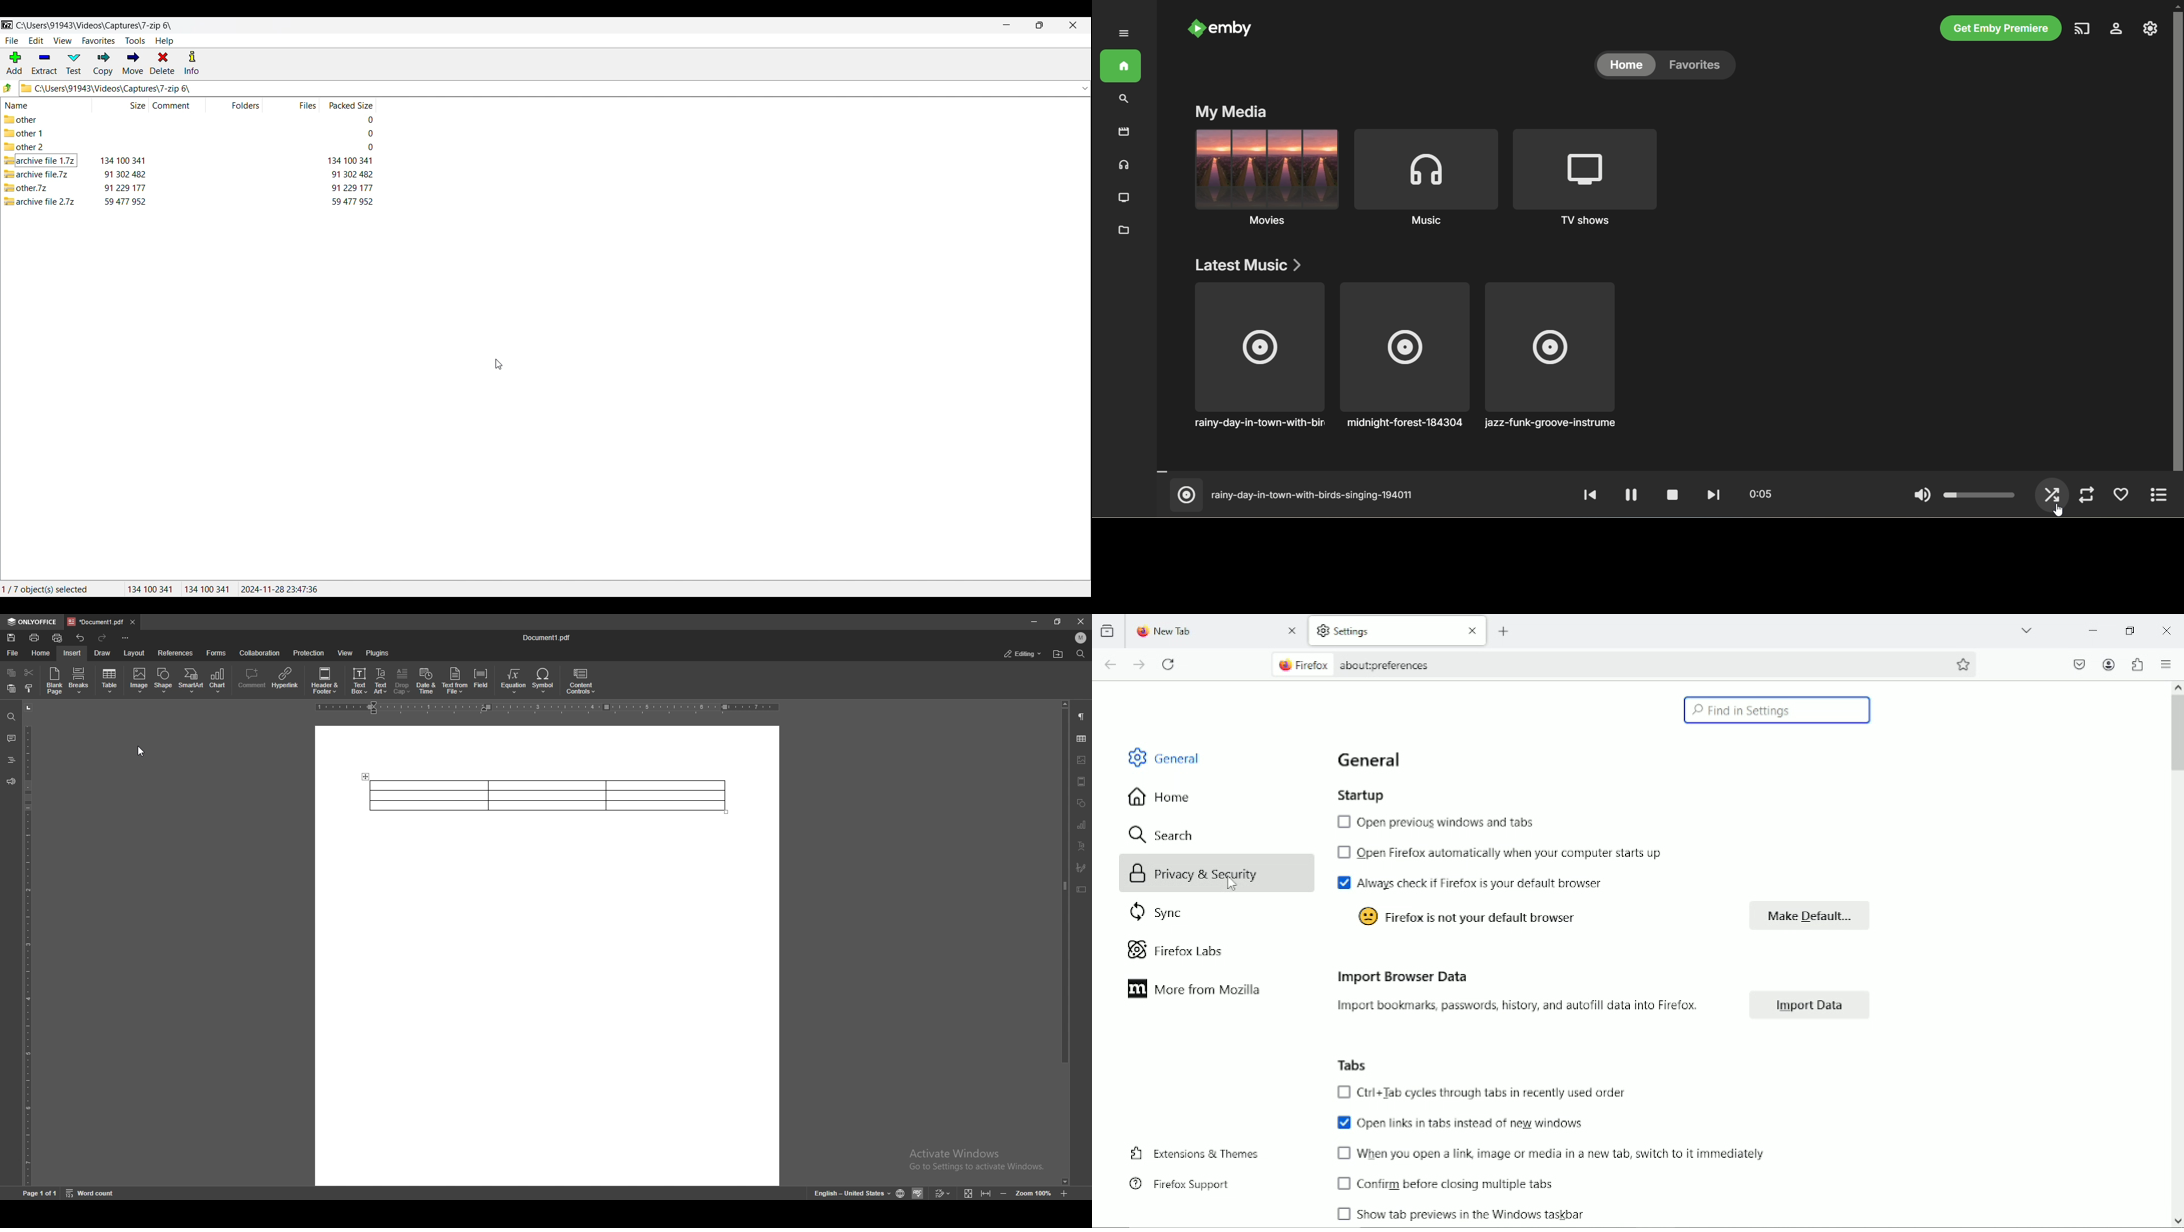 Image resolution: width=2184 pixels, height=1232 pixels. What do you see at coordinates (1232, 883) in the screenshot?
I see `cursor movement` at bounding box center [1232, 883].